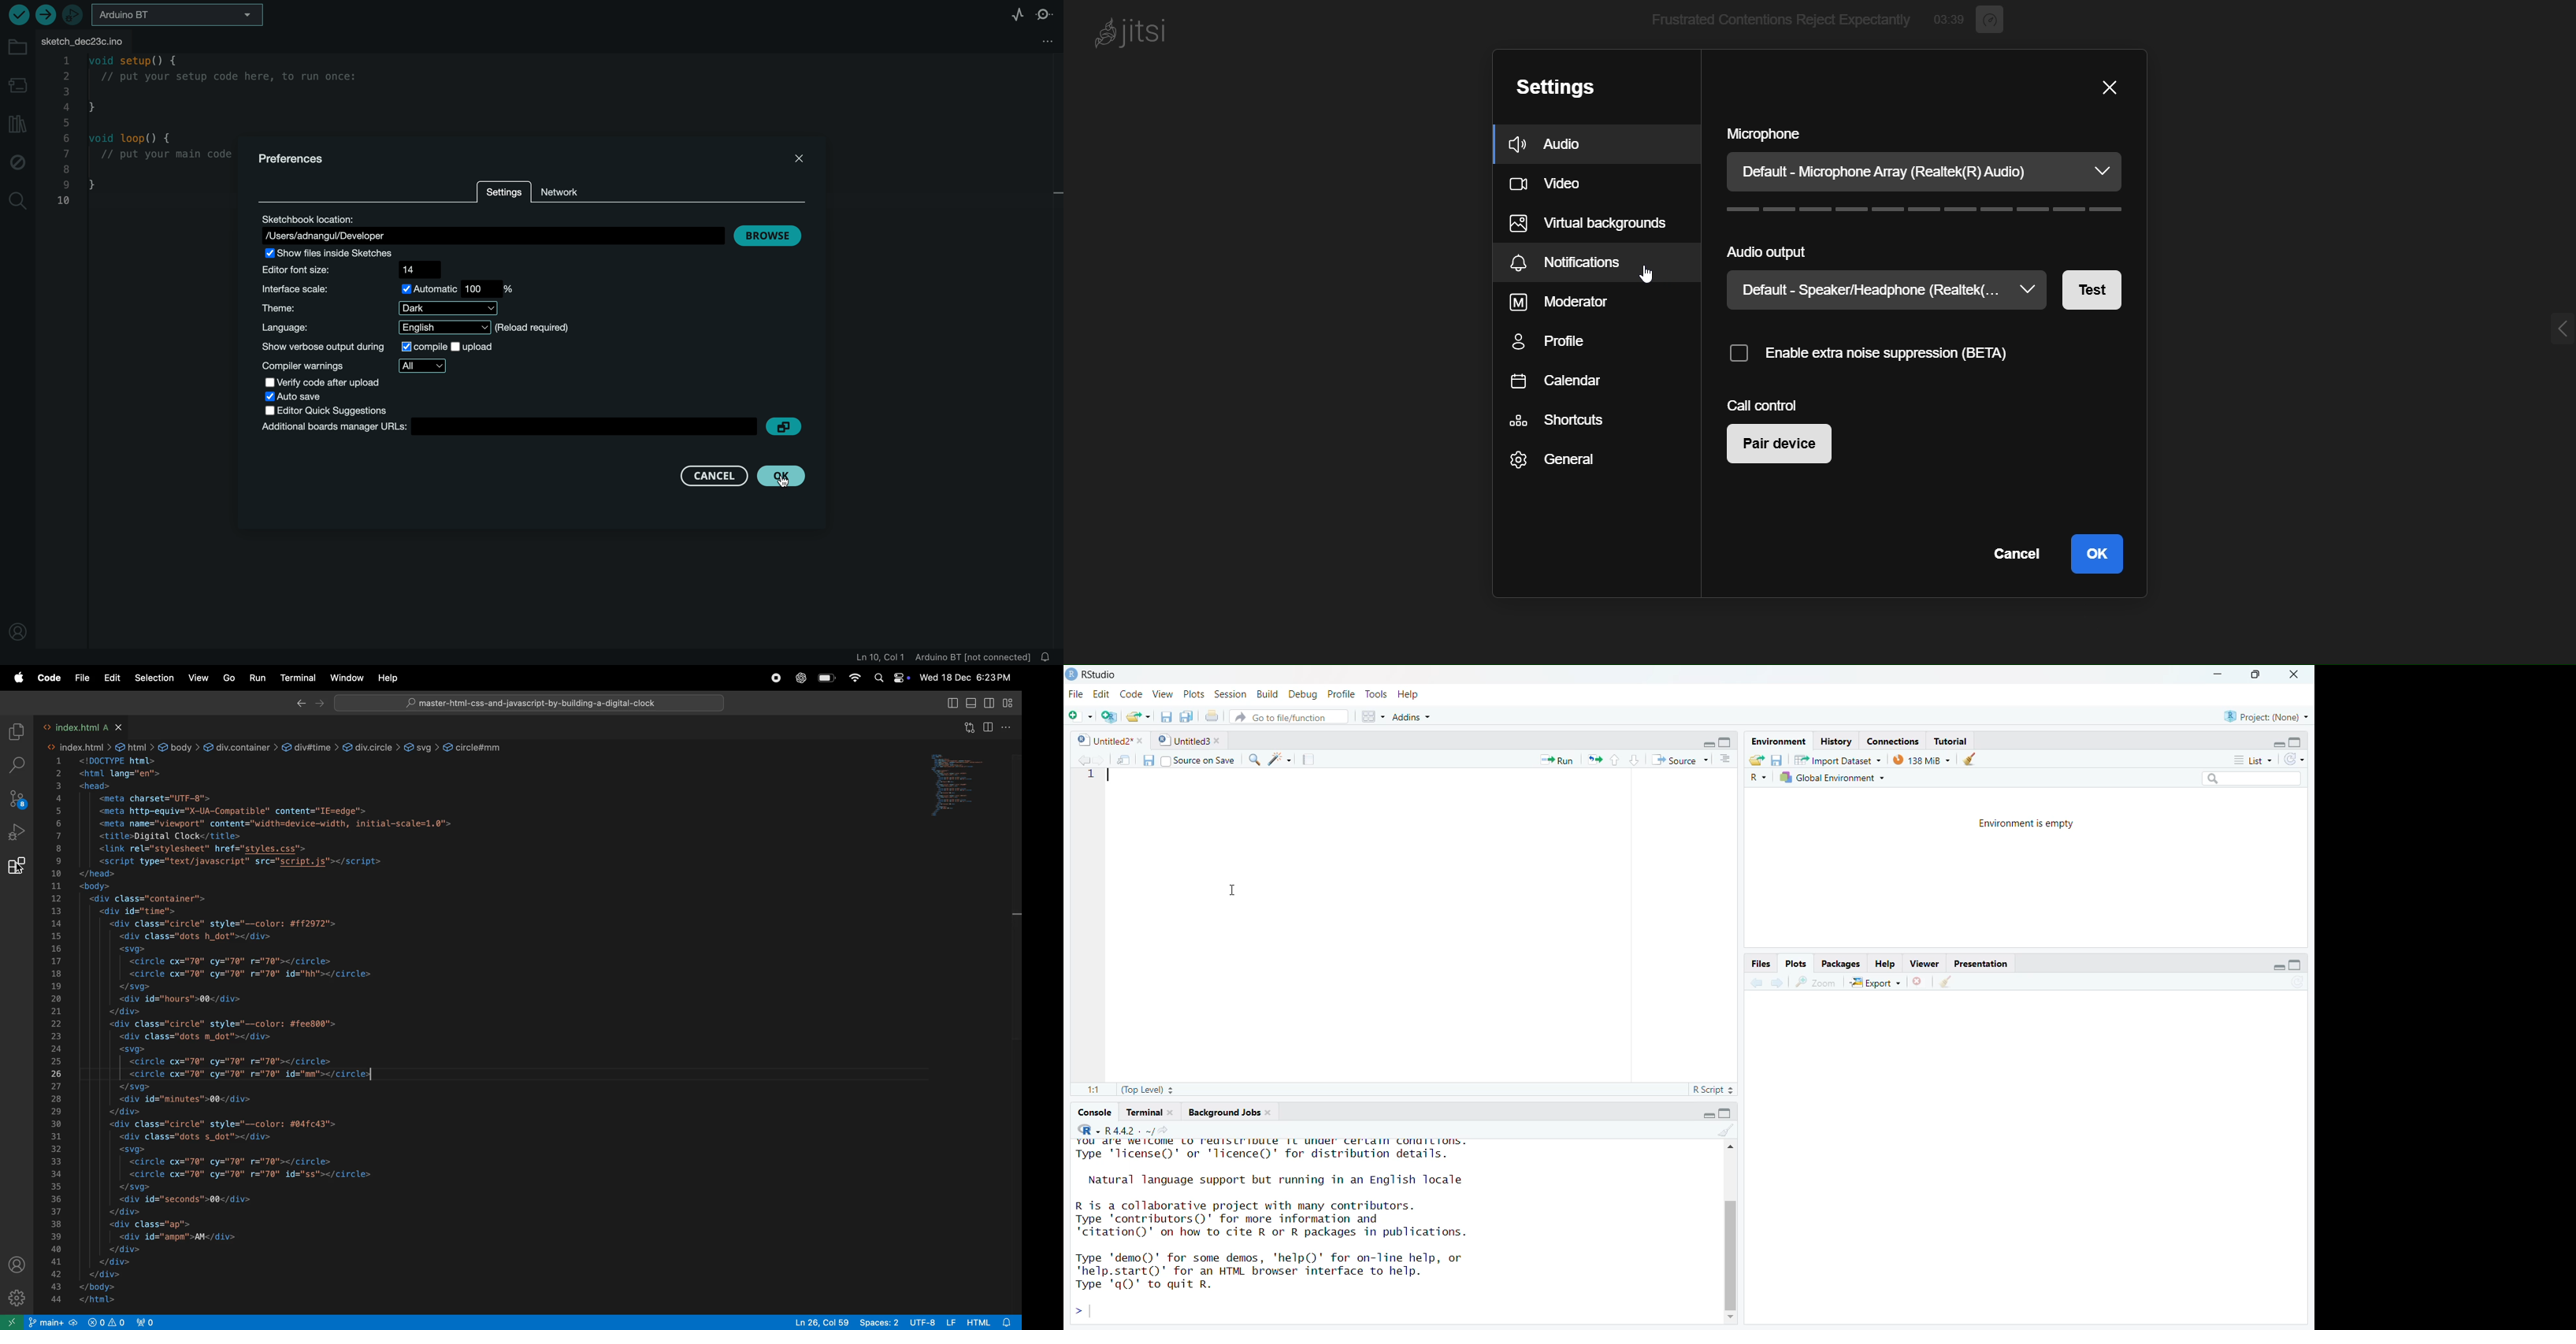 The image size is (2576, 1344). I want to click on Packages, so click(1843, 964).